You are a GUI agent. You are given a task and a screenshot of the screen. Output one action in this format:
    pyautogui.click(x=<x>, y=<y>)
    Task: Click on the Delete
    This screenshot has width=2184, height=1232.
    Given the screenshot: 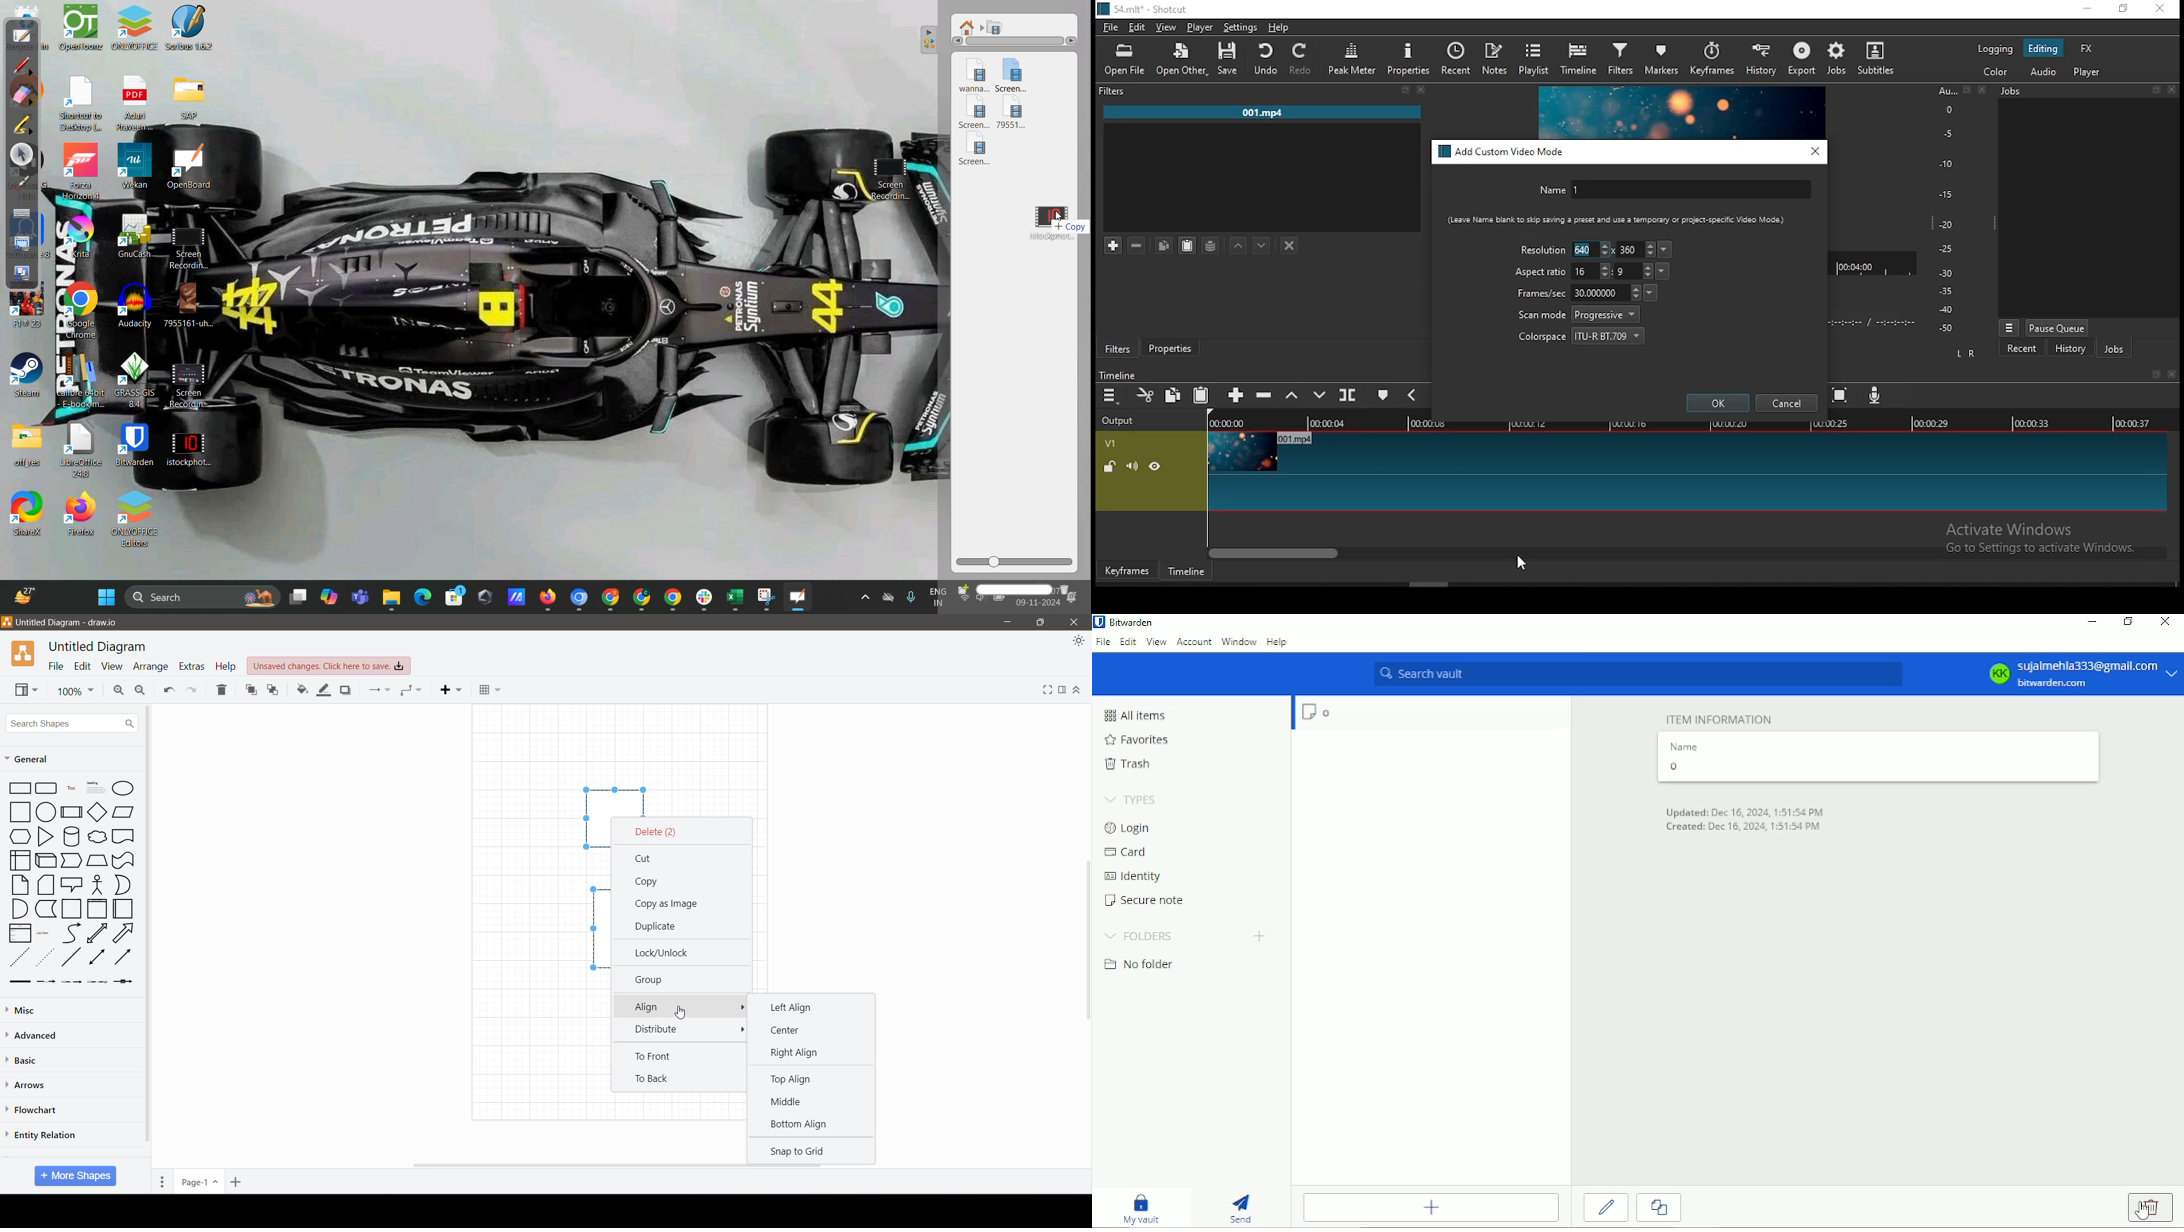 What is the action you would take?
    pyautogui.click(x=221, y=691)
    